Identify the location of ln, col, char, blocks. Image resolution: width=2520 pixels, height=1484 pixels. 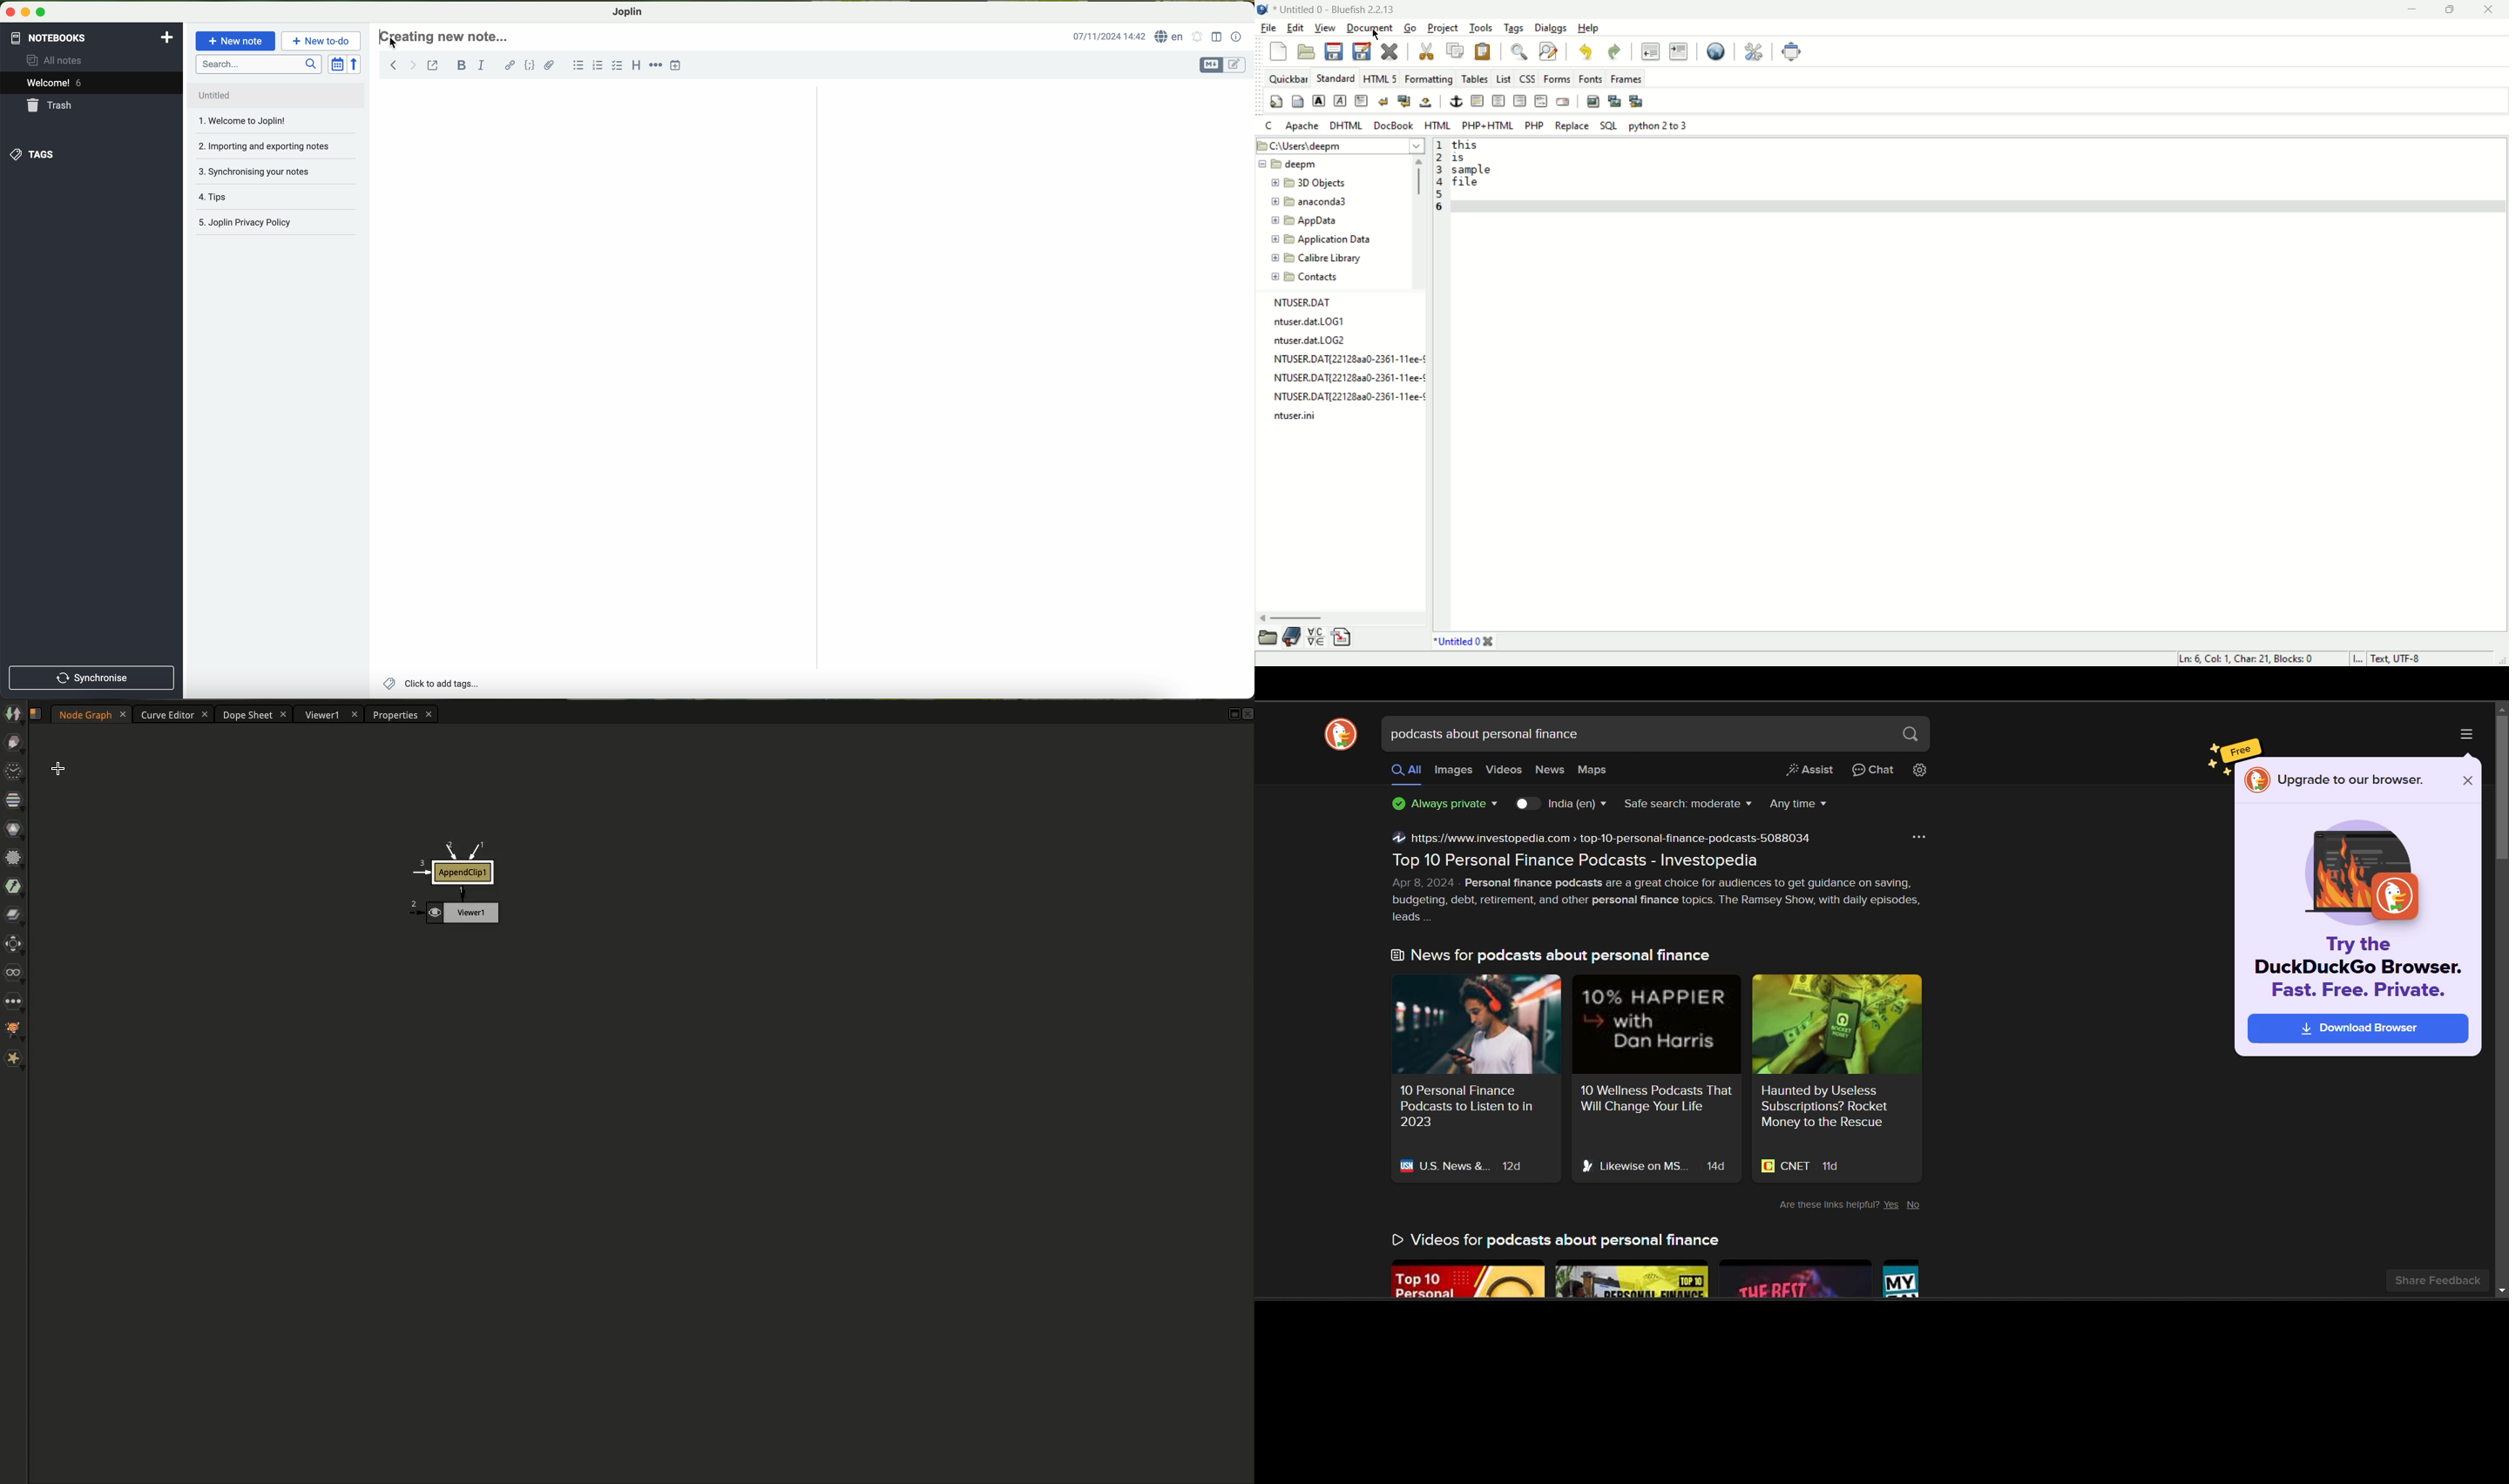
(2244, 658).